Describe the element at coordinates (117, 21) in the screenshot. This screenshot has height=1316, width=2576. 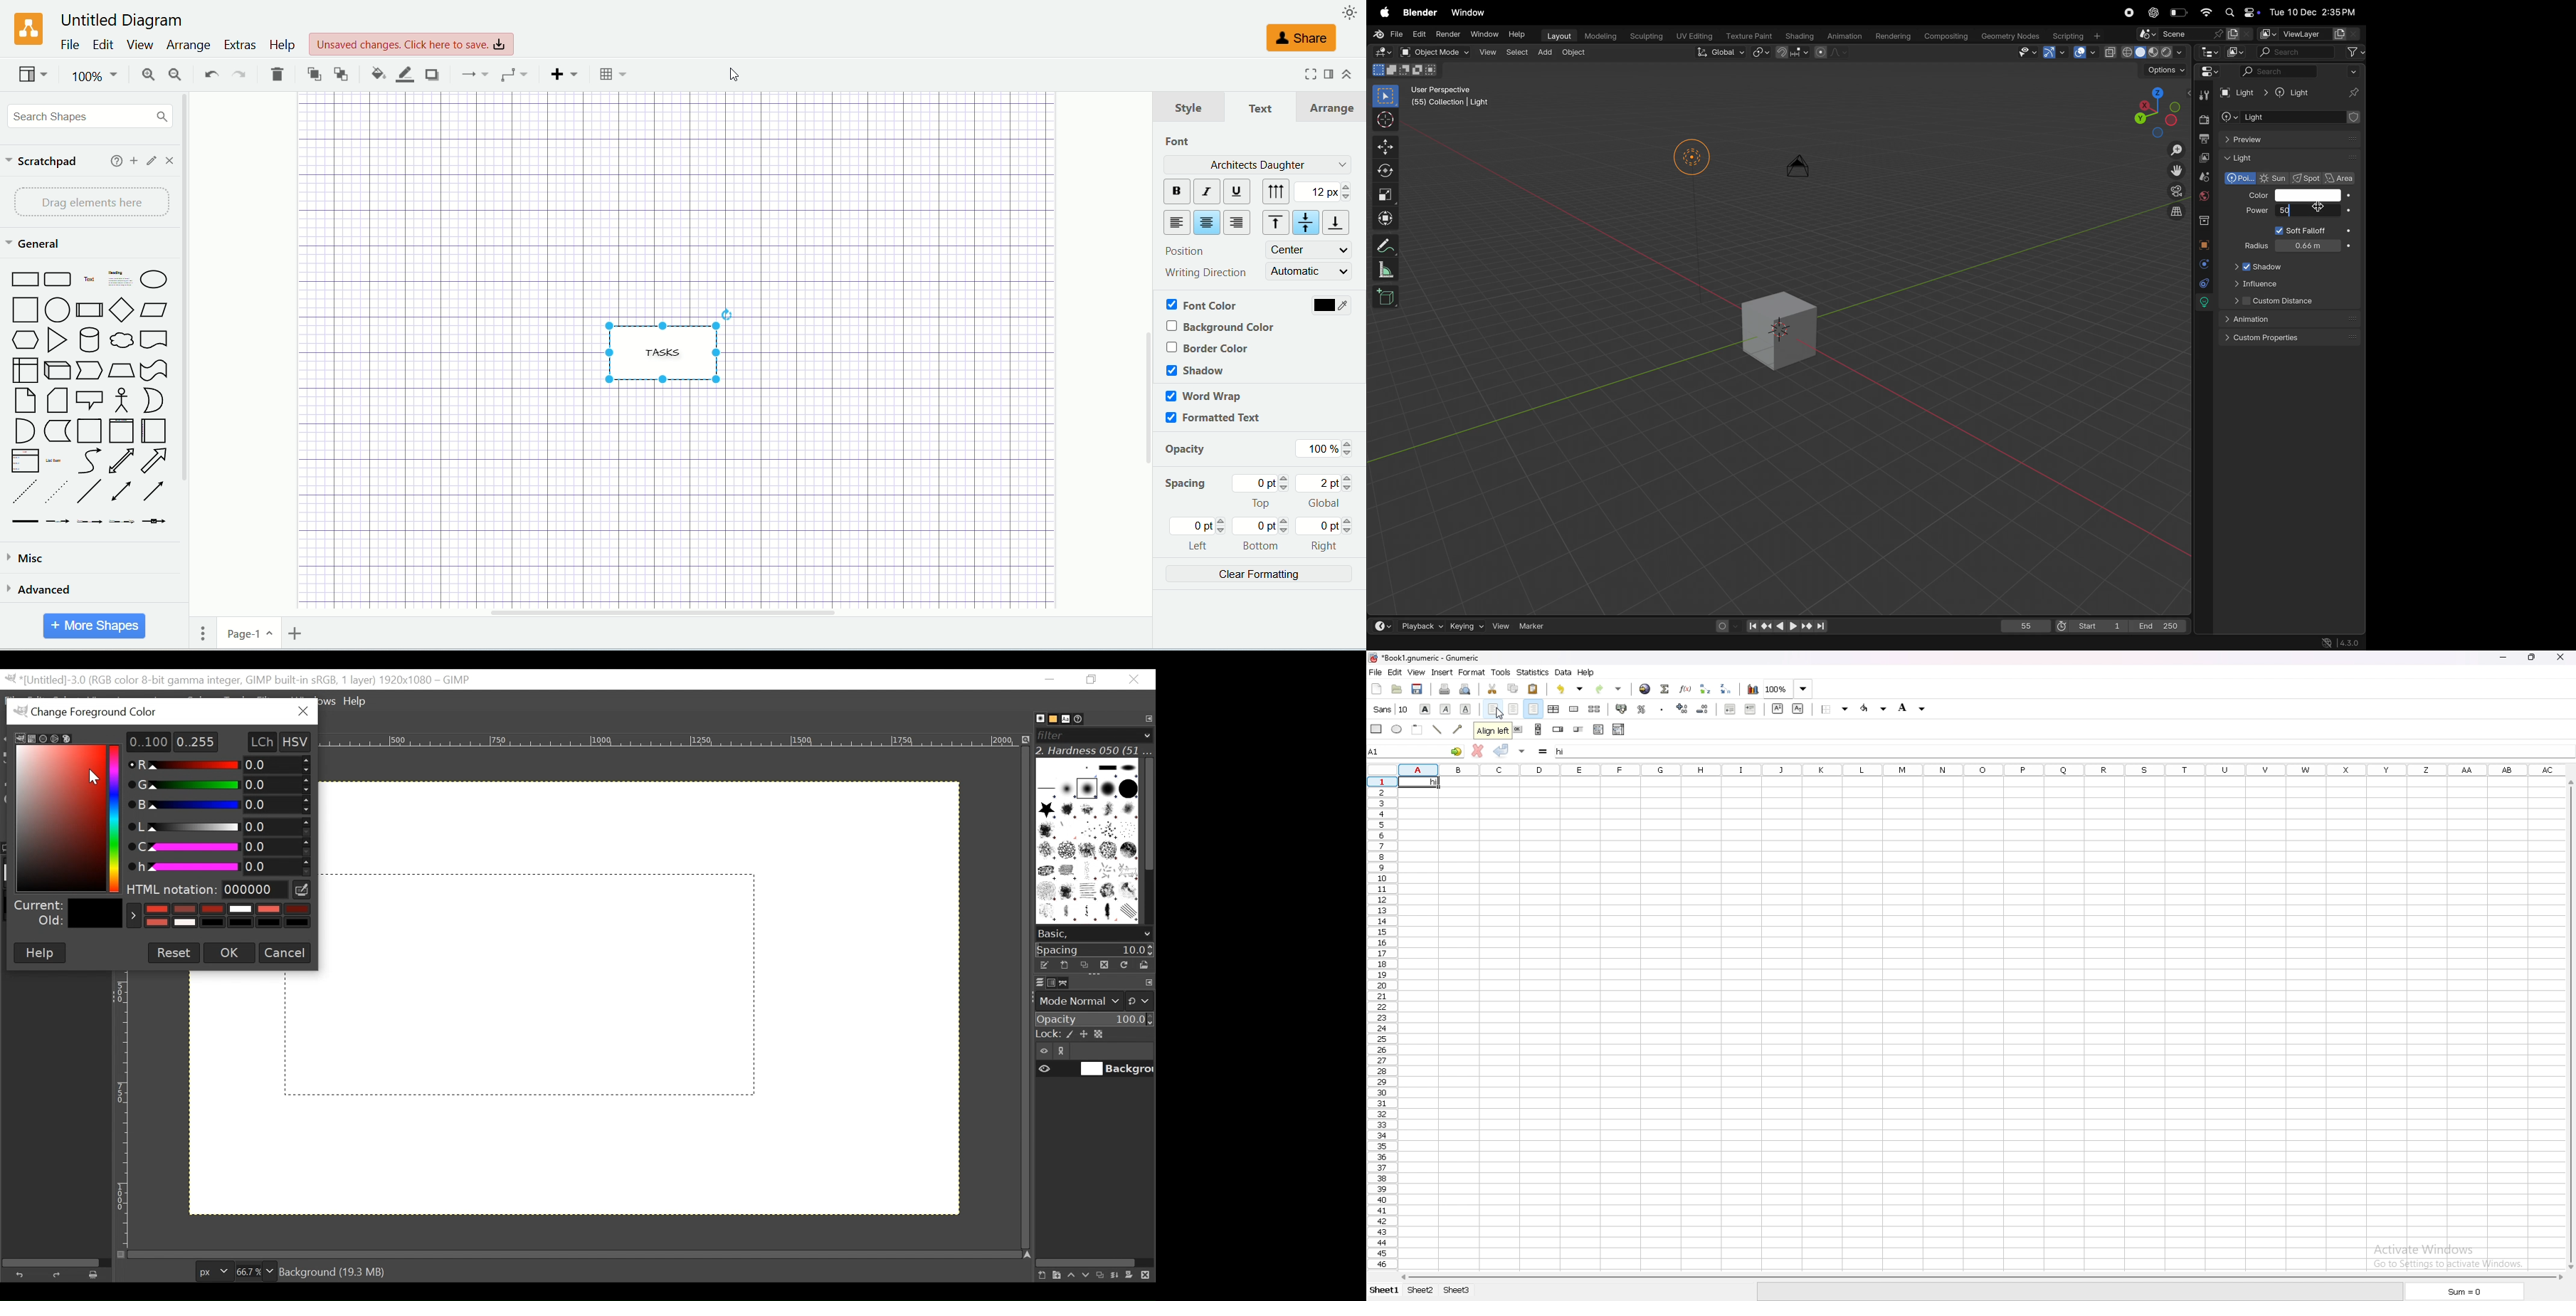
I see `Untitled Diagram` at that location.